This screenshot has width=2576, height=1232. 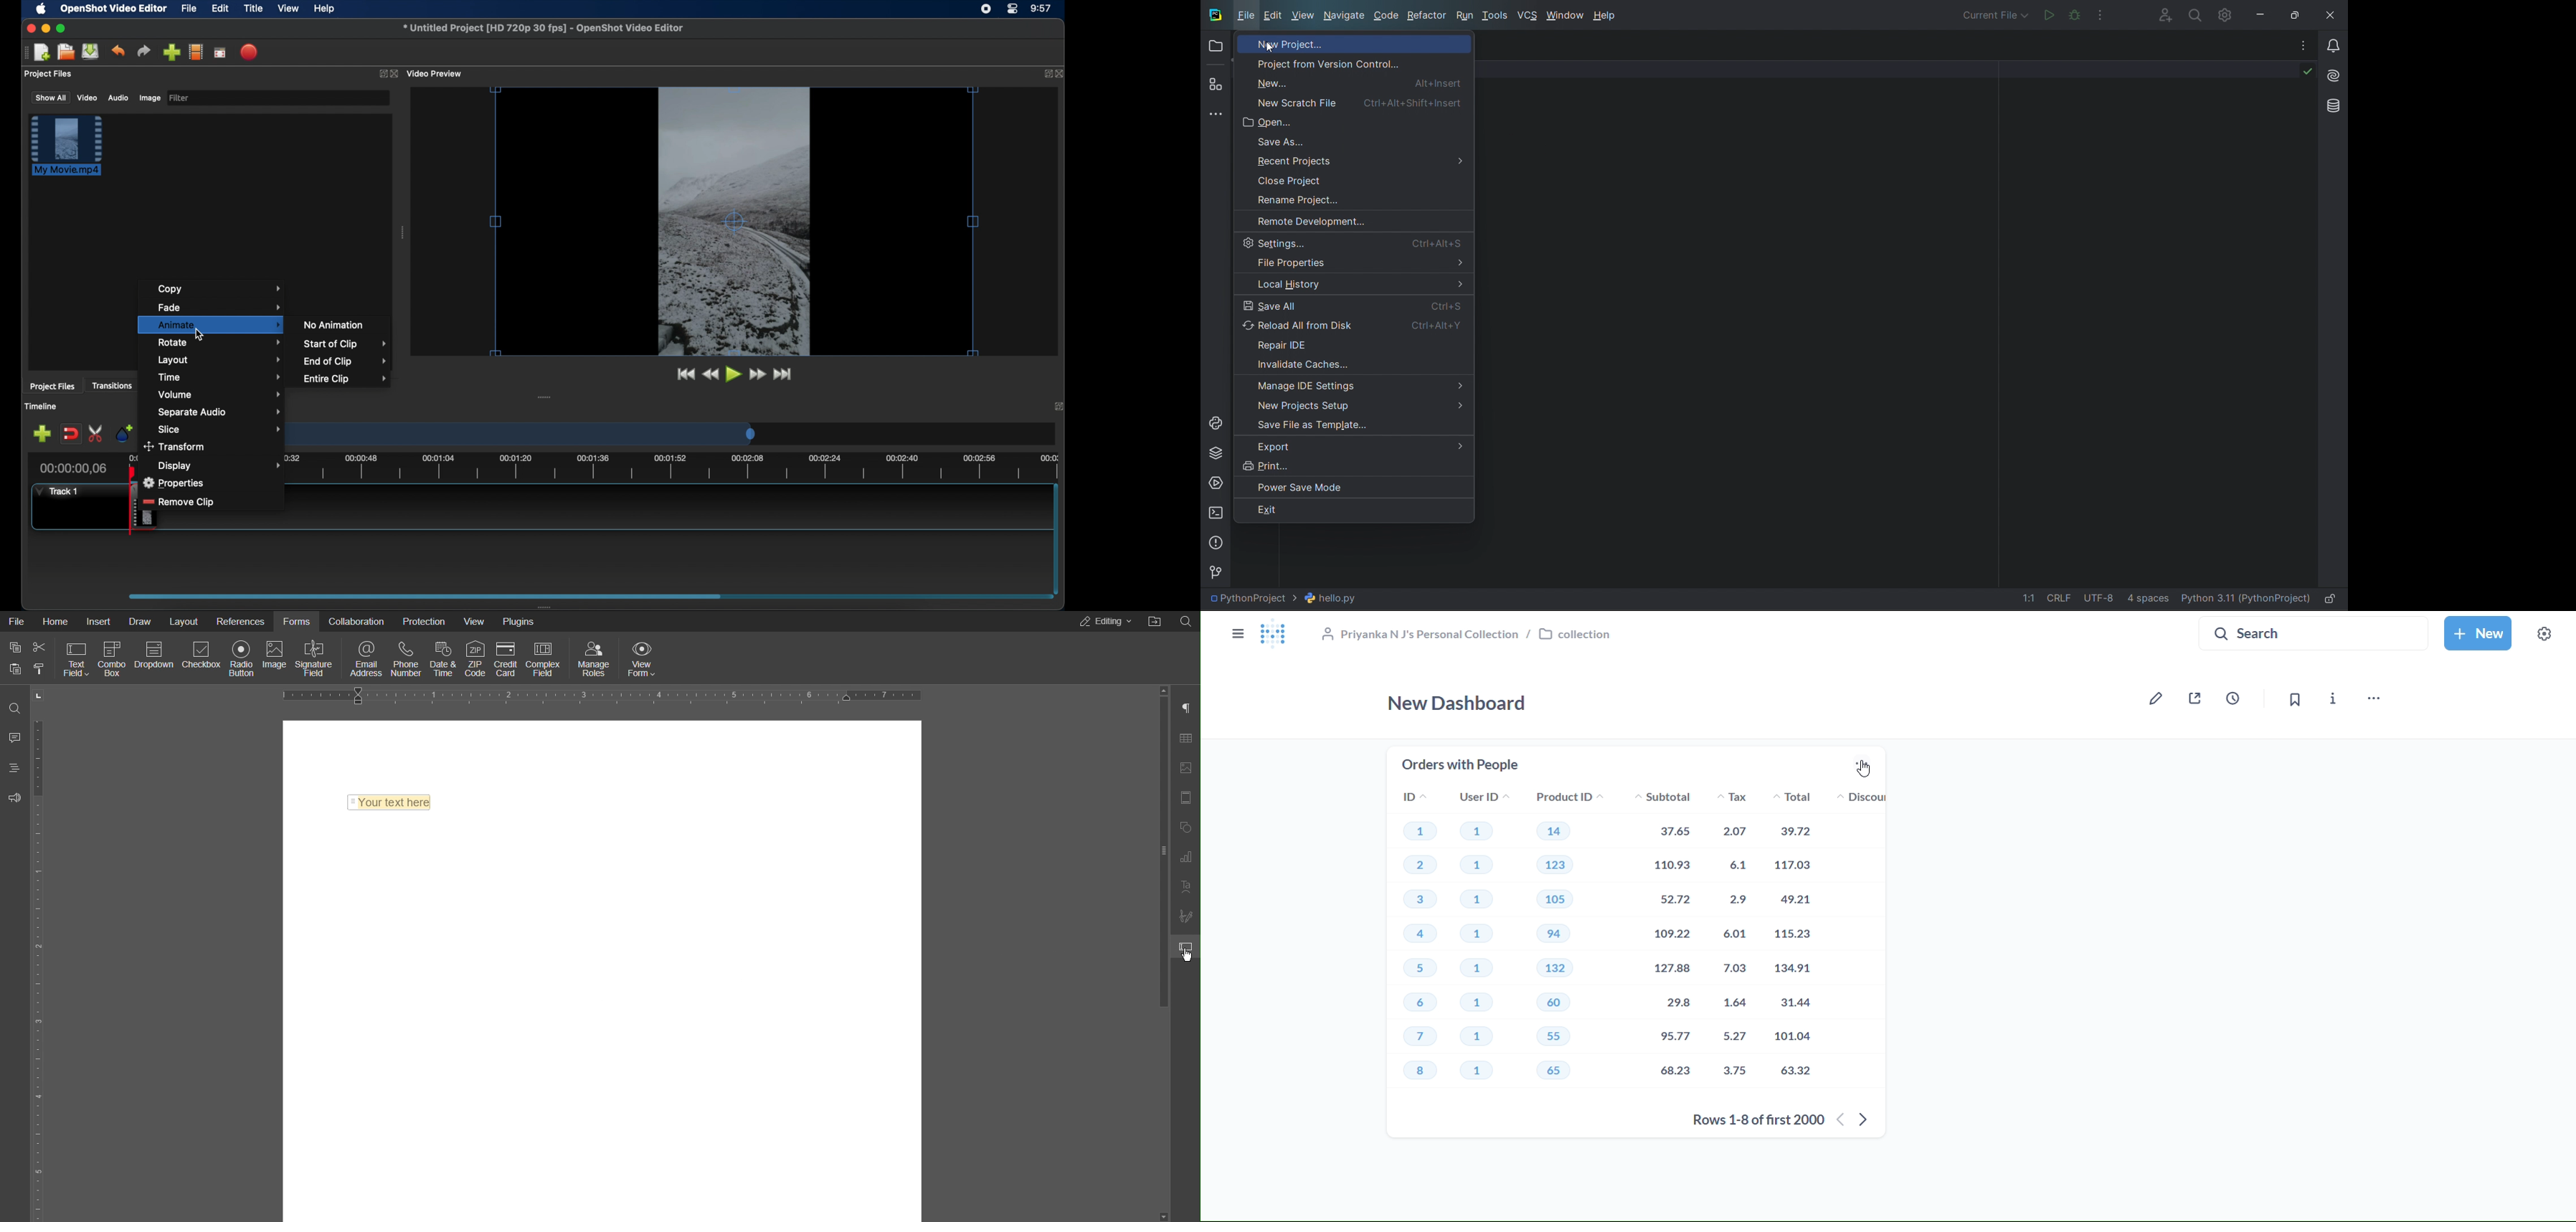 What do you see at coordinates (421, 596) in the screenshot?
I see `scroll box` at bounding box center [421, 596].